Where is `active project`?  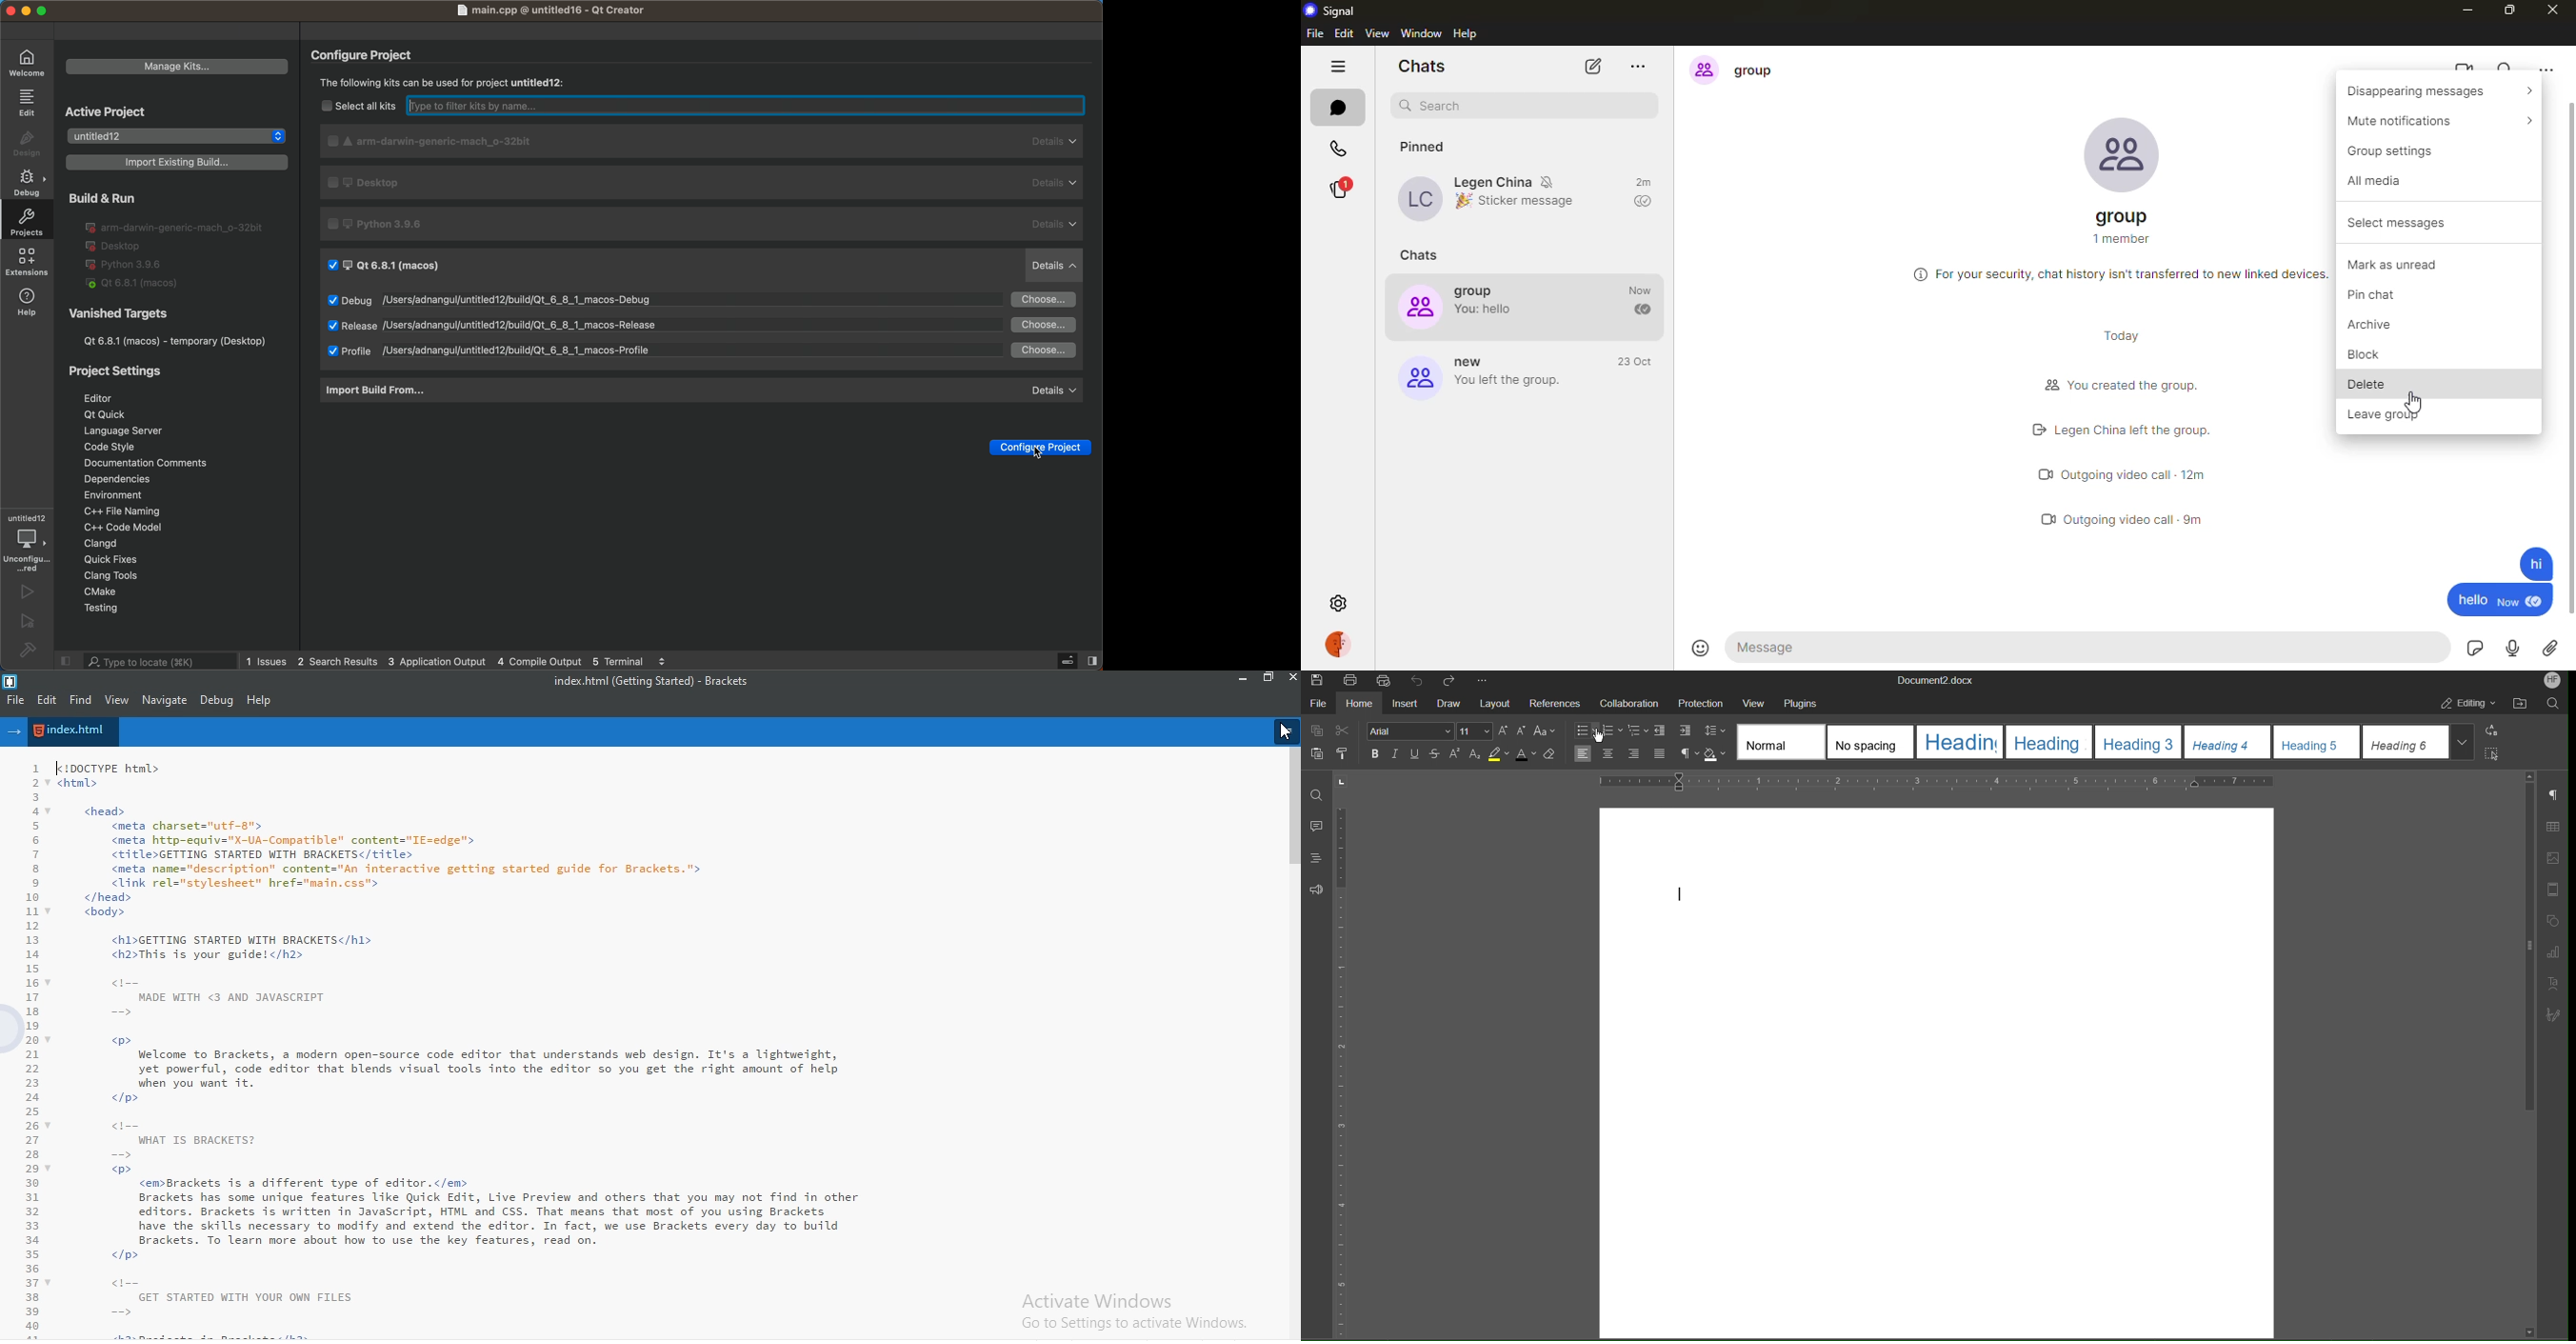 active project is located at coordinates (112, 110).